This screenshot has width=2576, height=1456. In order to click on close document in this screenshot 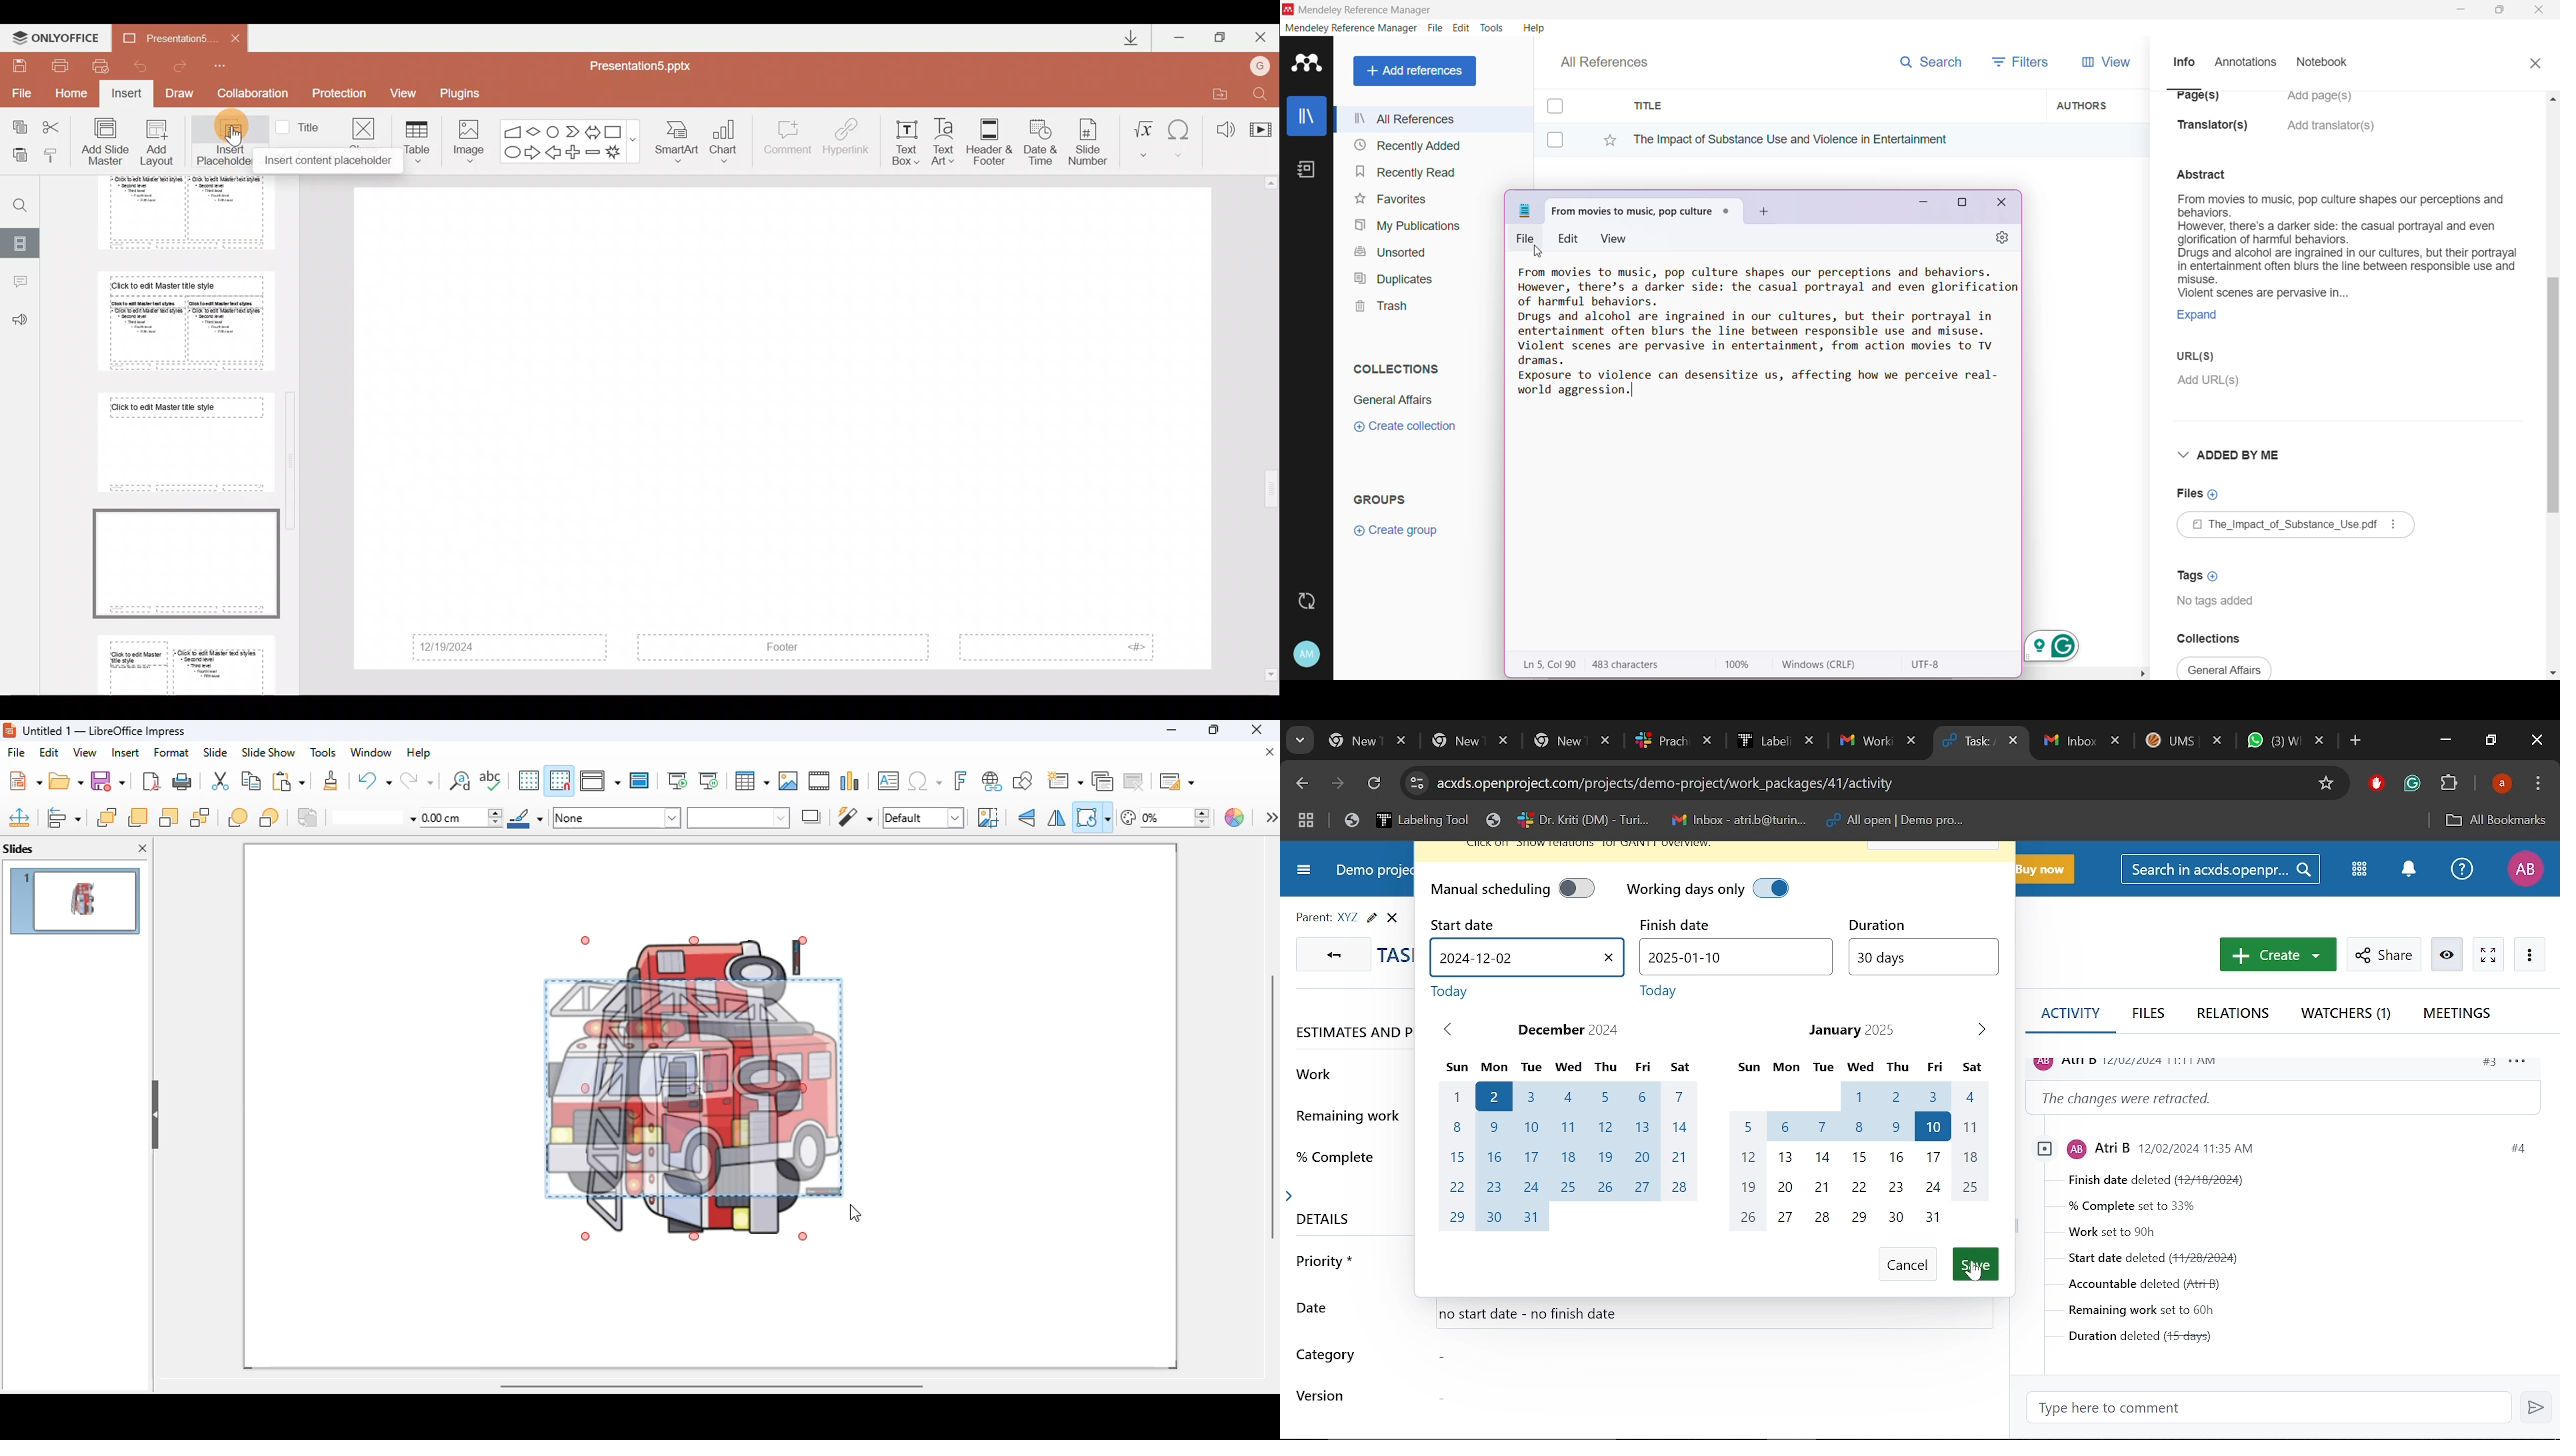, I will do `click(1269, 751)`.